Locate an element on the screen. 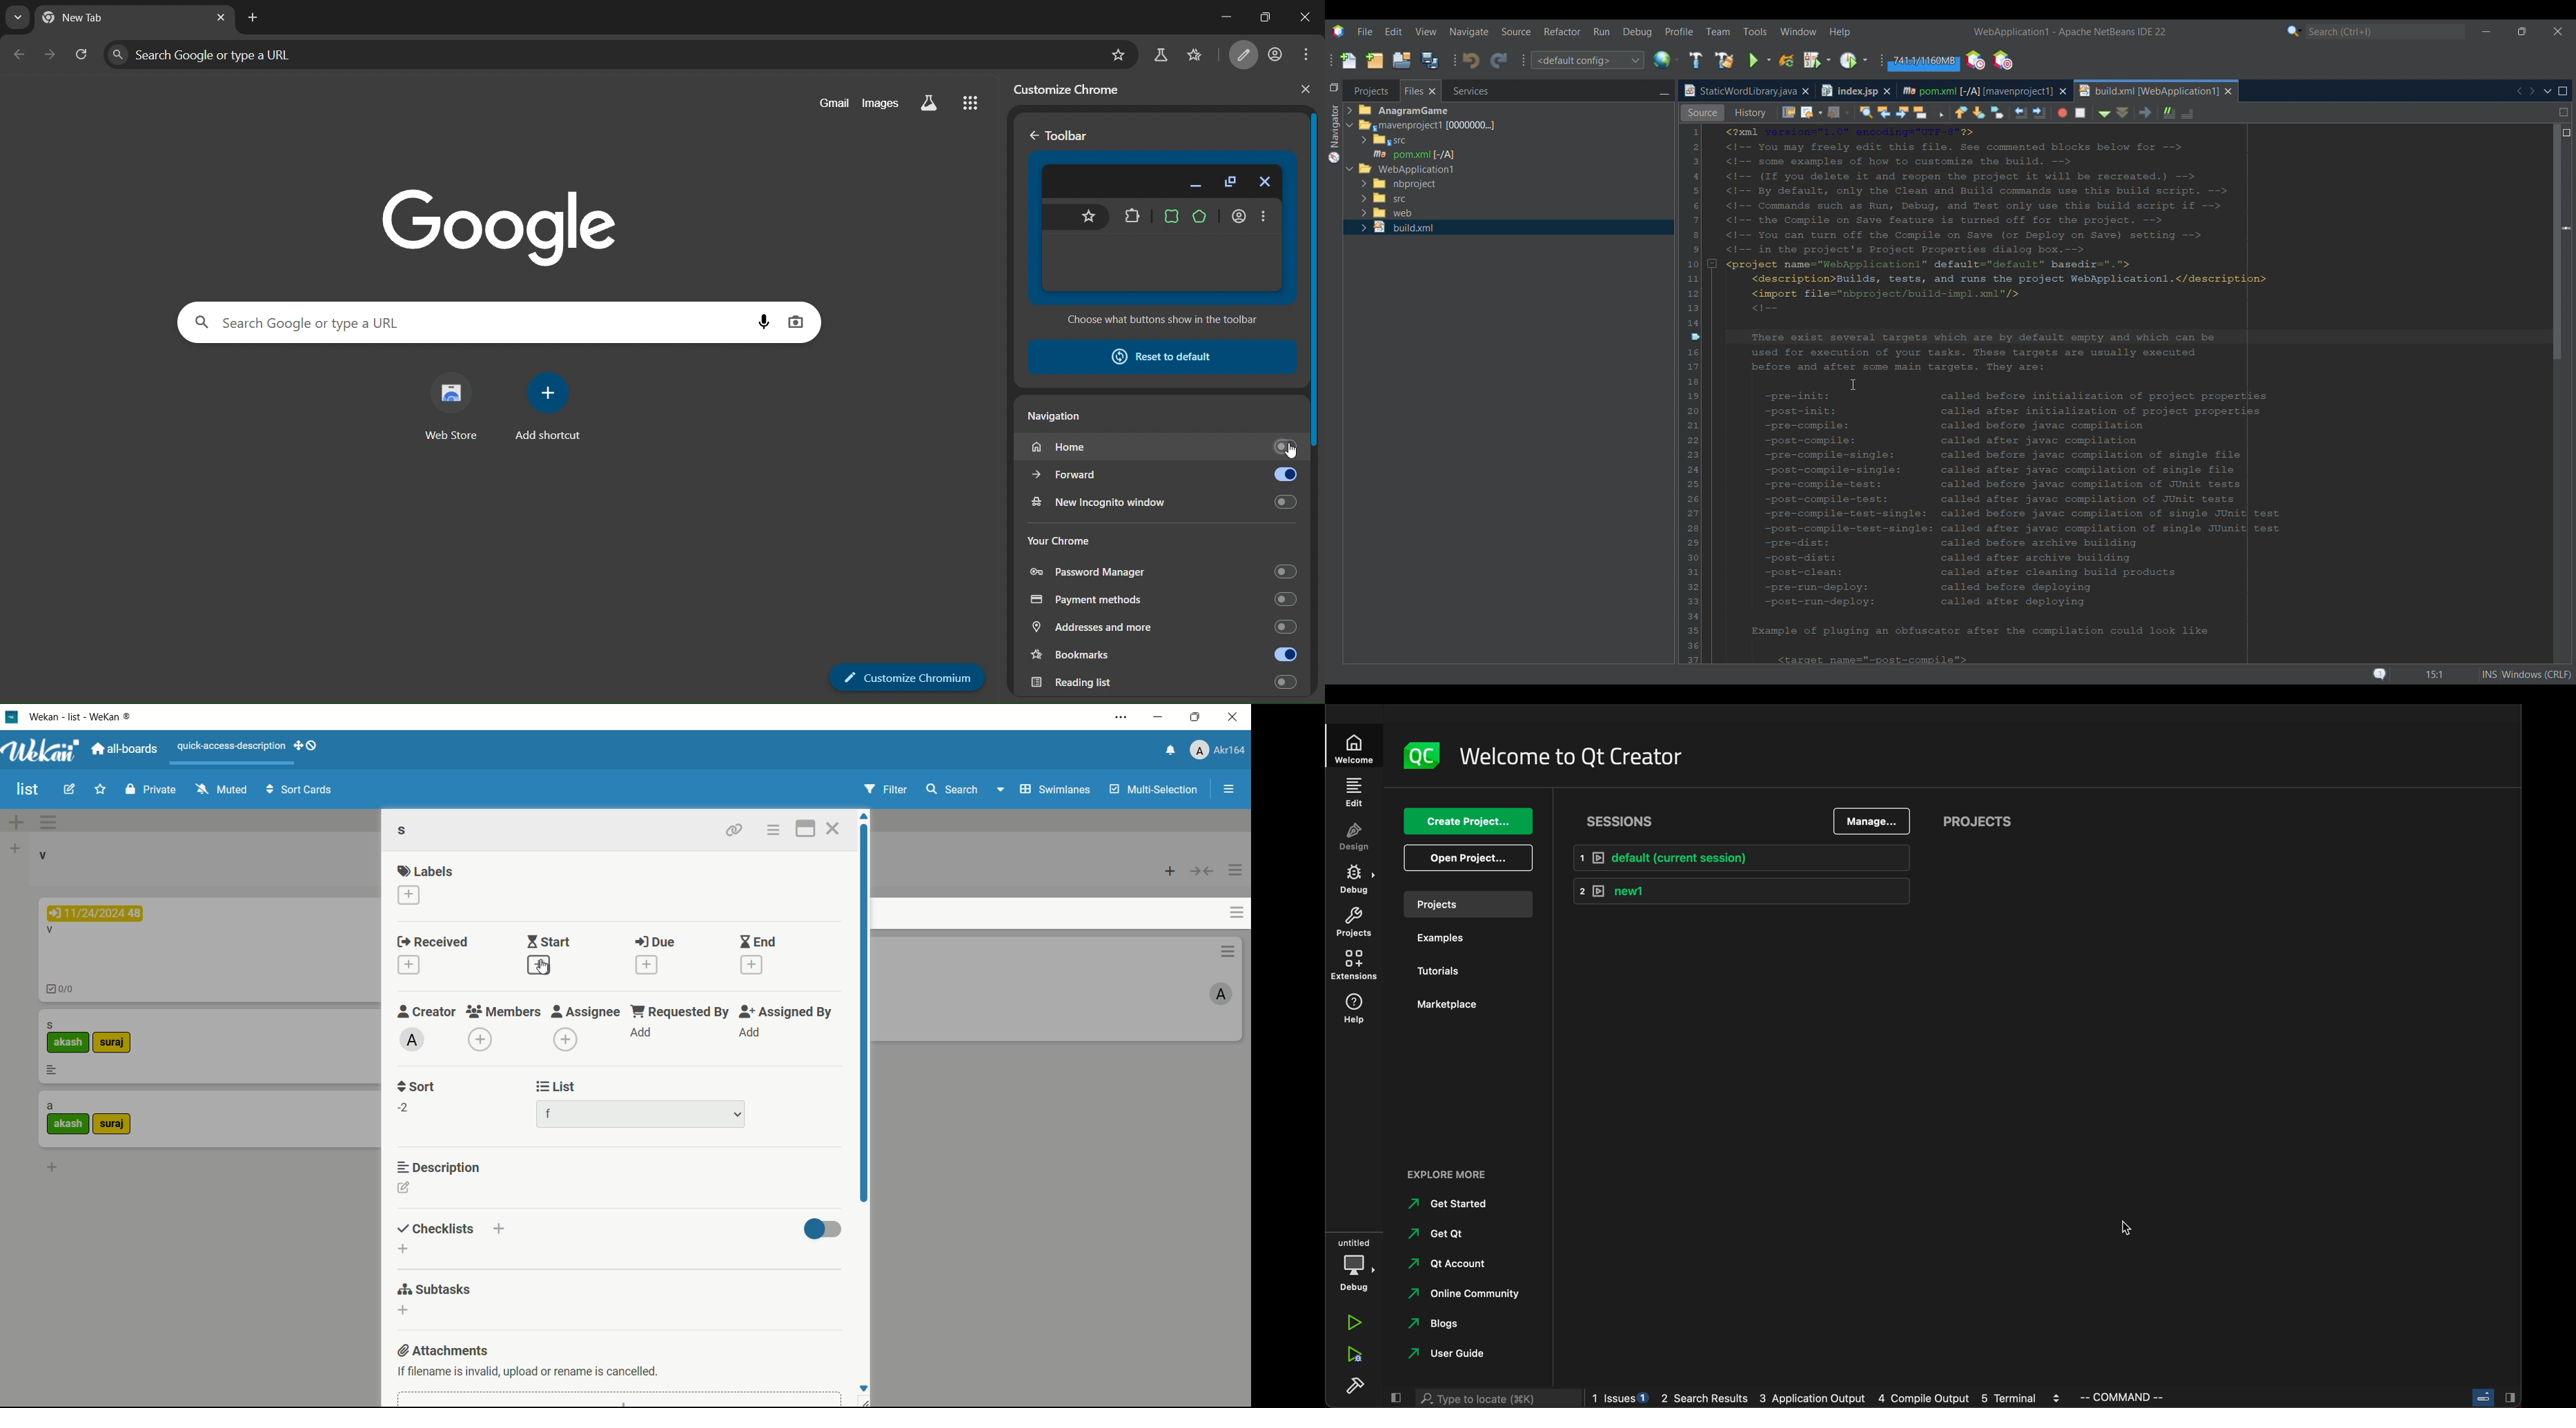 The image size is (2576, 1428). label-1 is located at coordinates (68, 1124).